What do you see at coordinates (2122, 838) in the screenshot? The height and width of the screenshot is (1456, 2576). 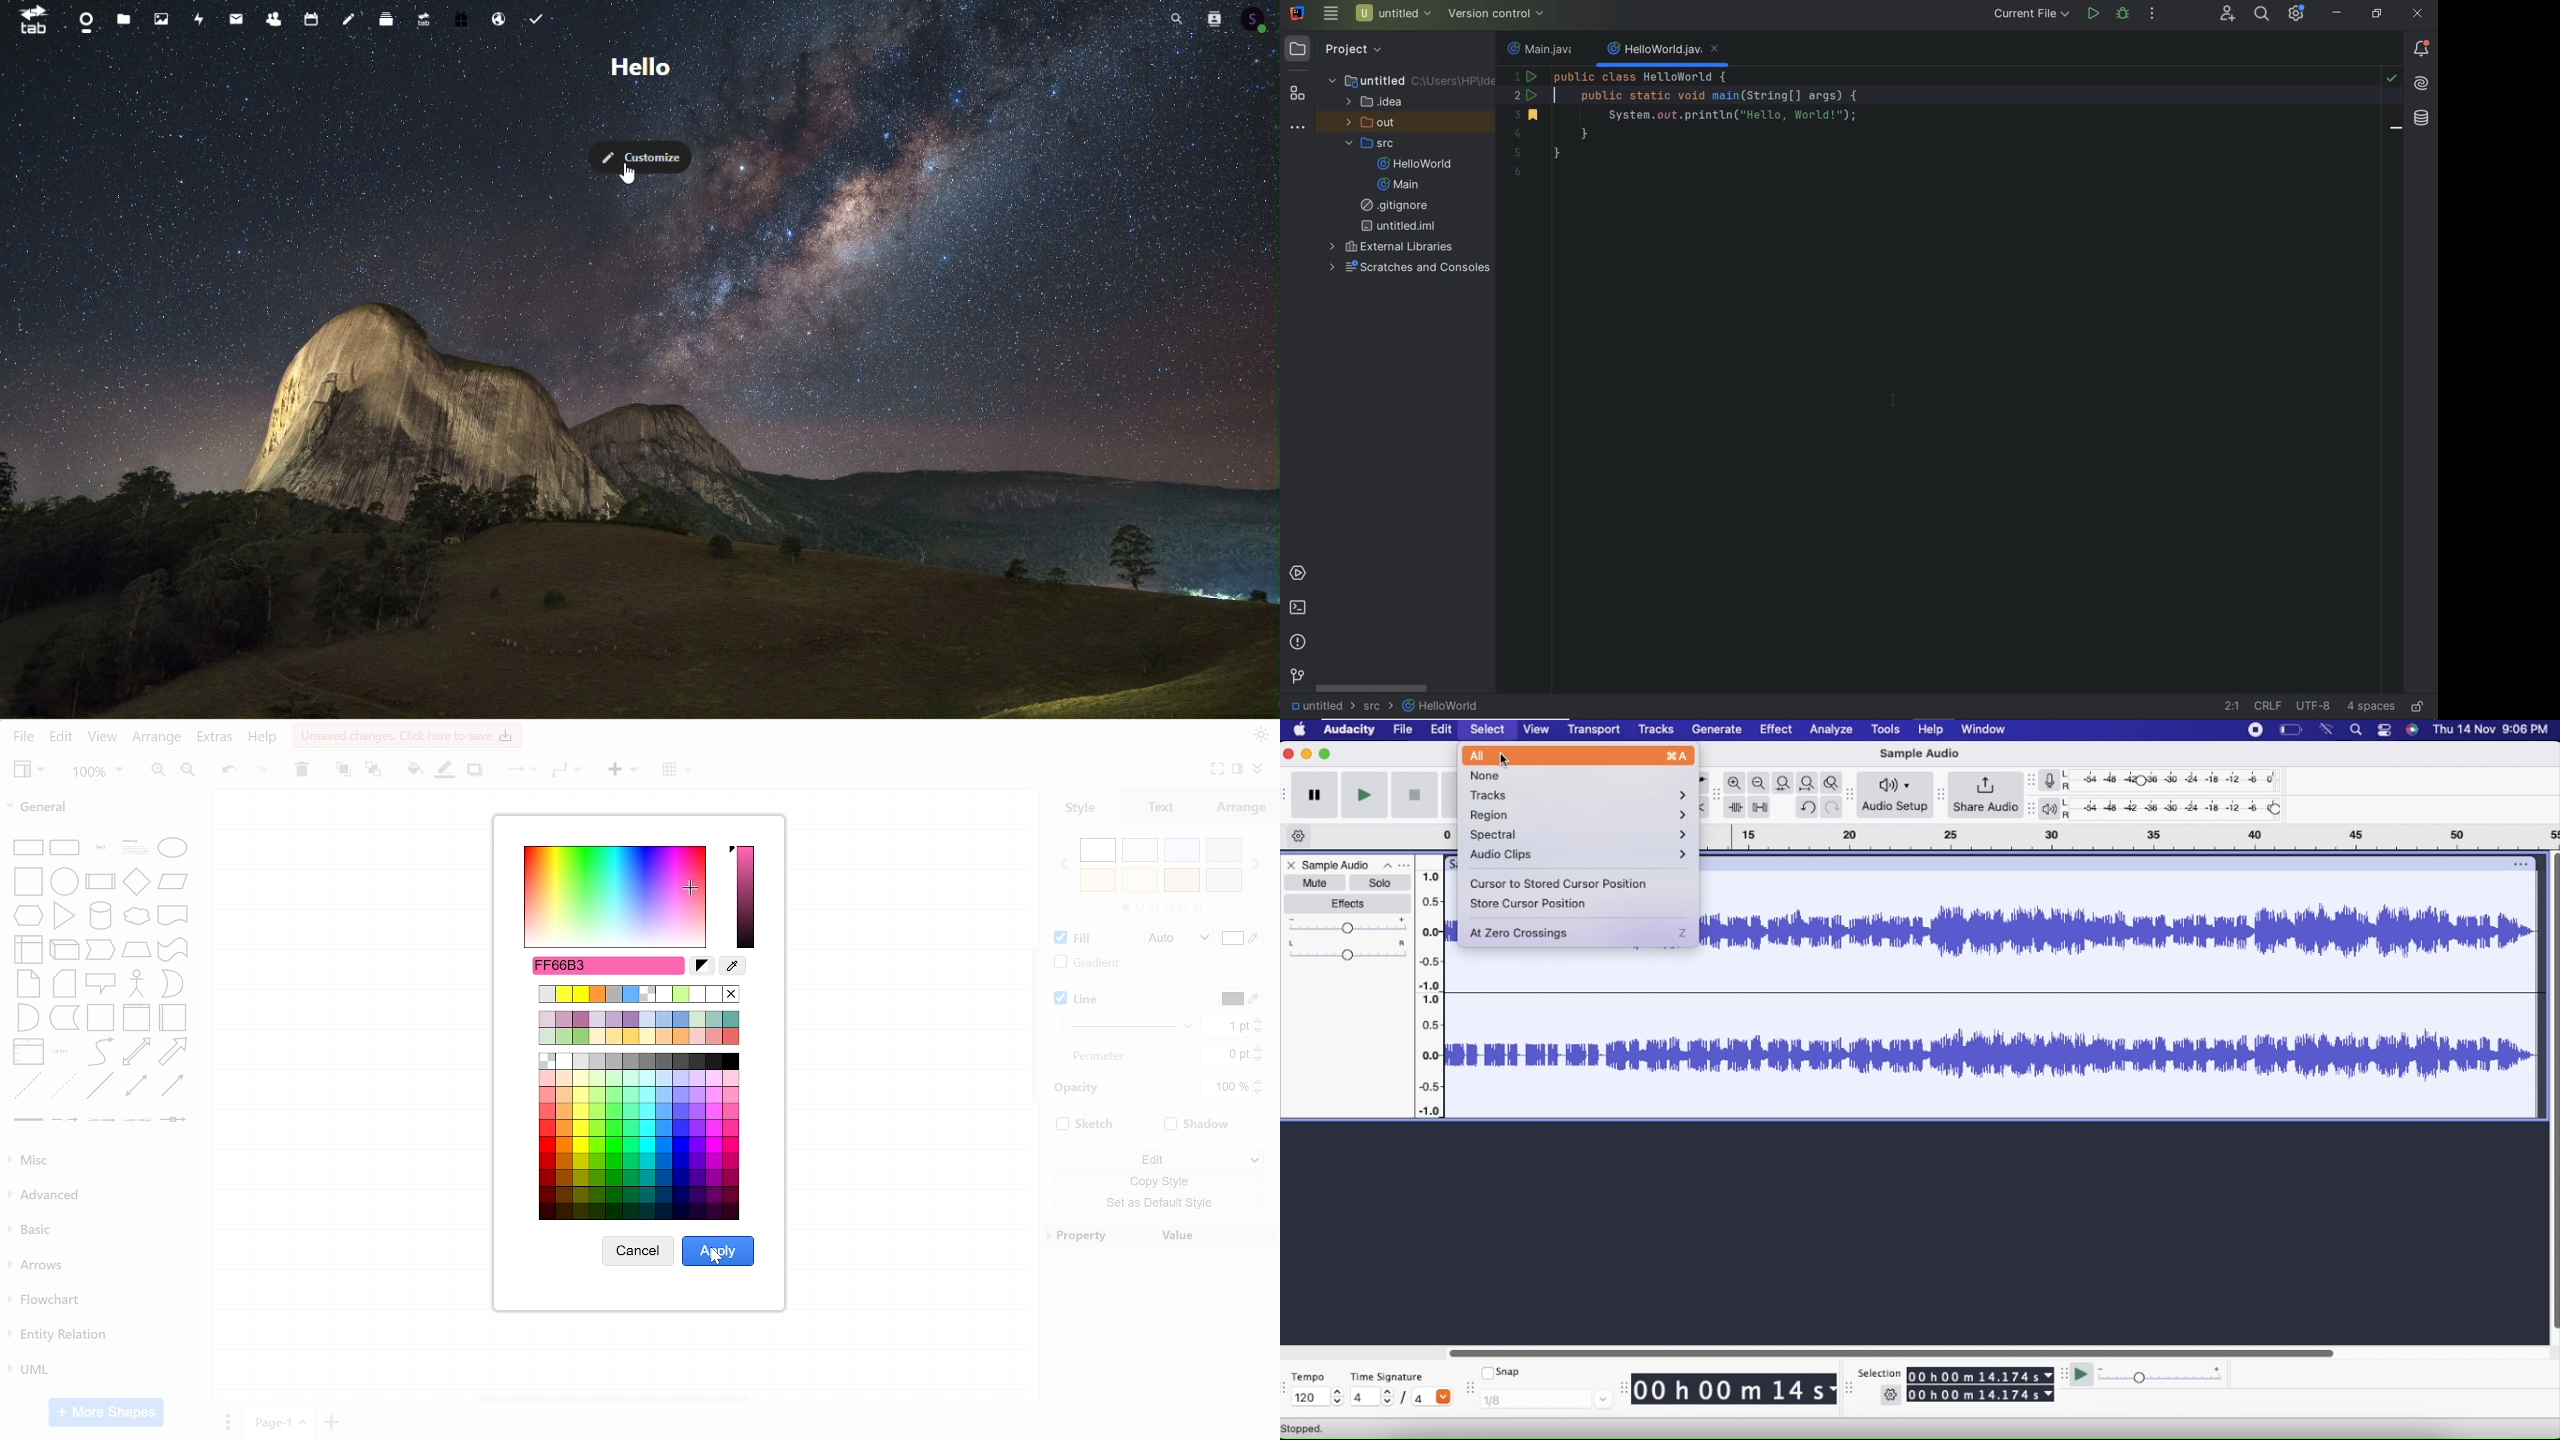 I see `Click and drag to define a looping region` at bounding box center [2122, 838].